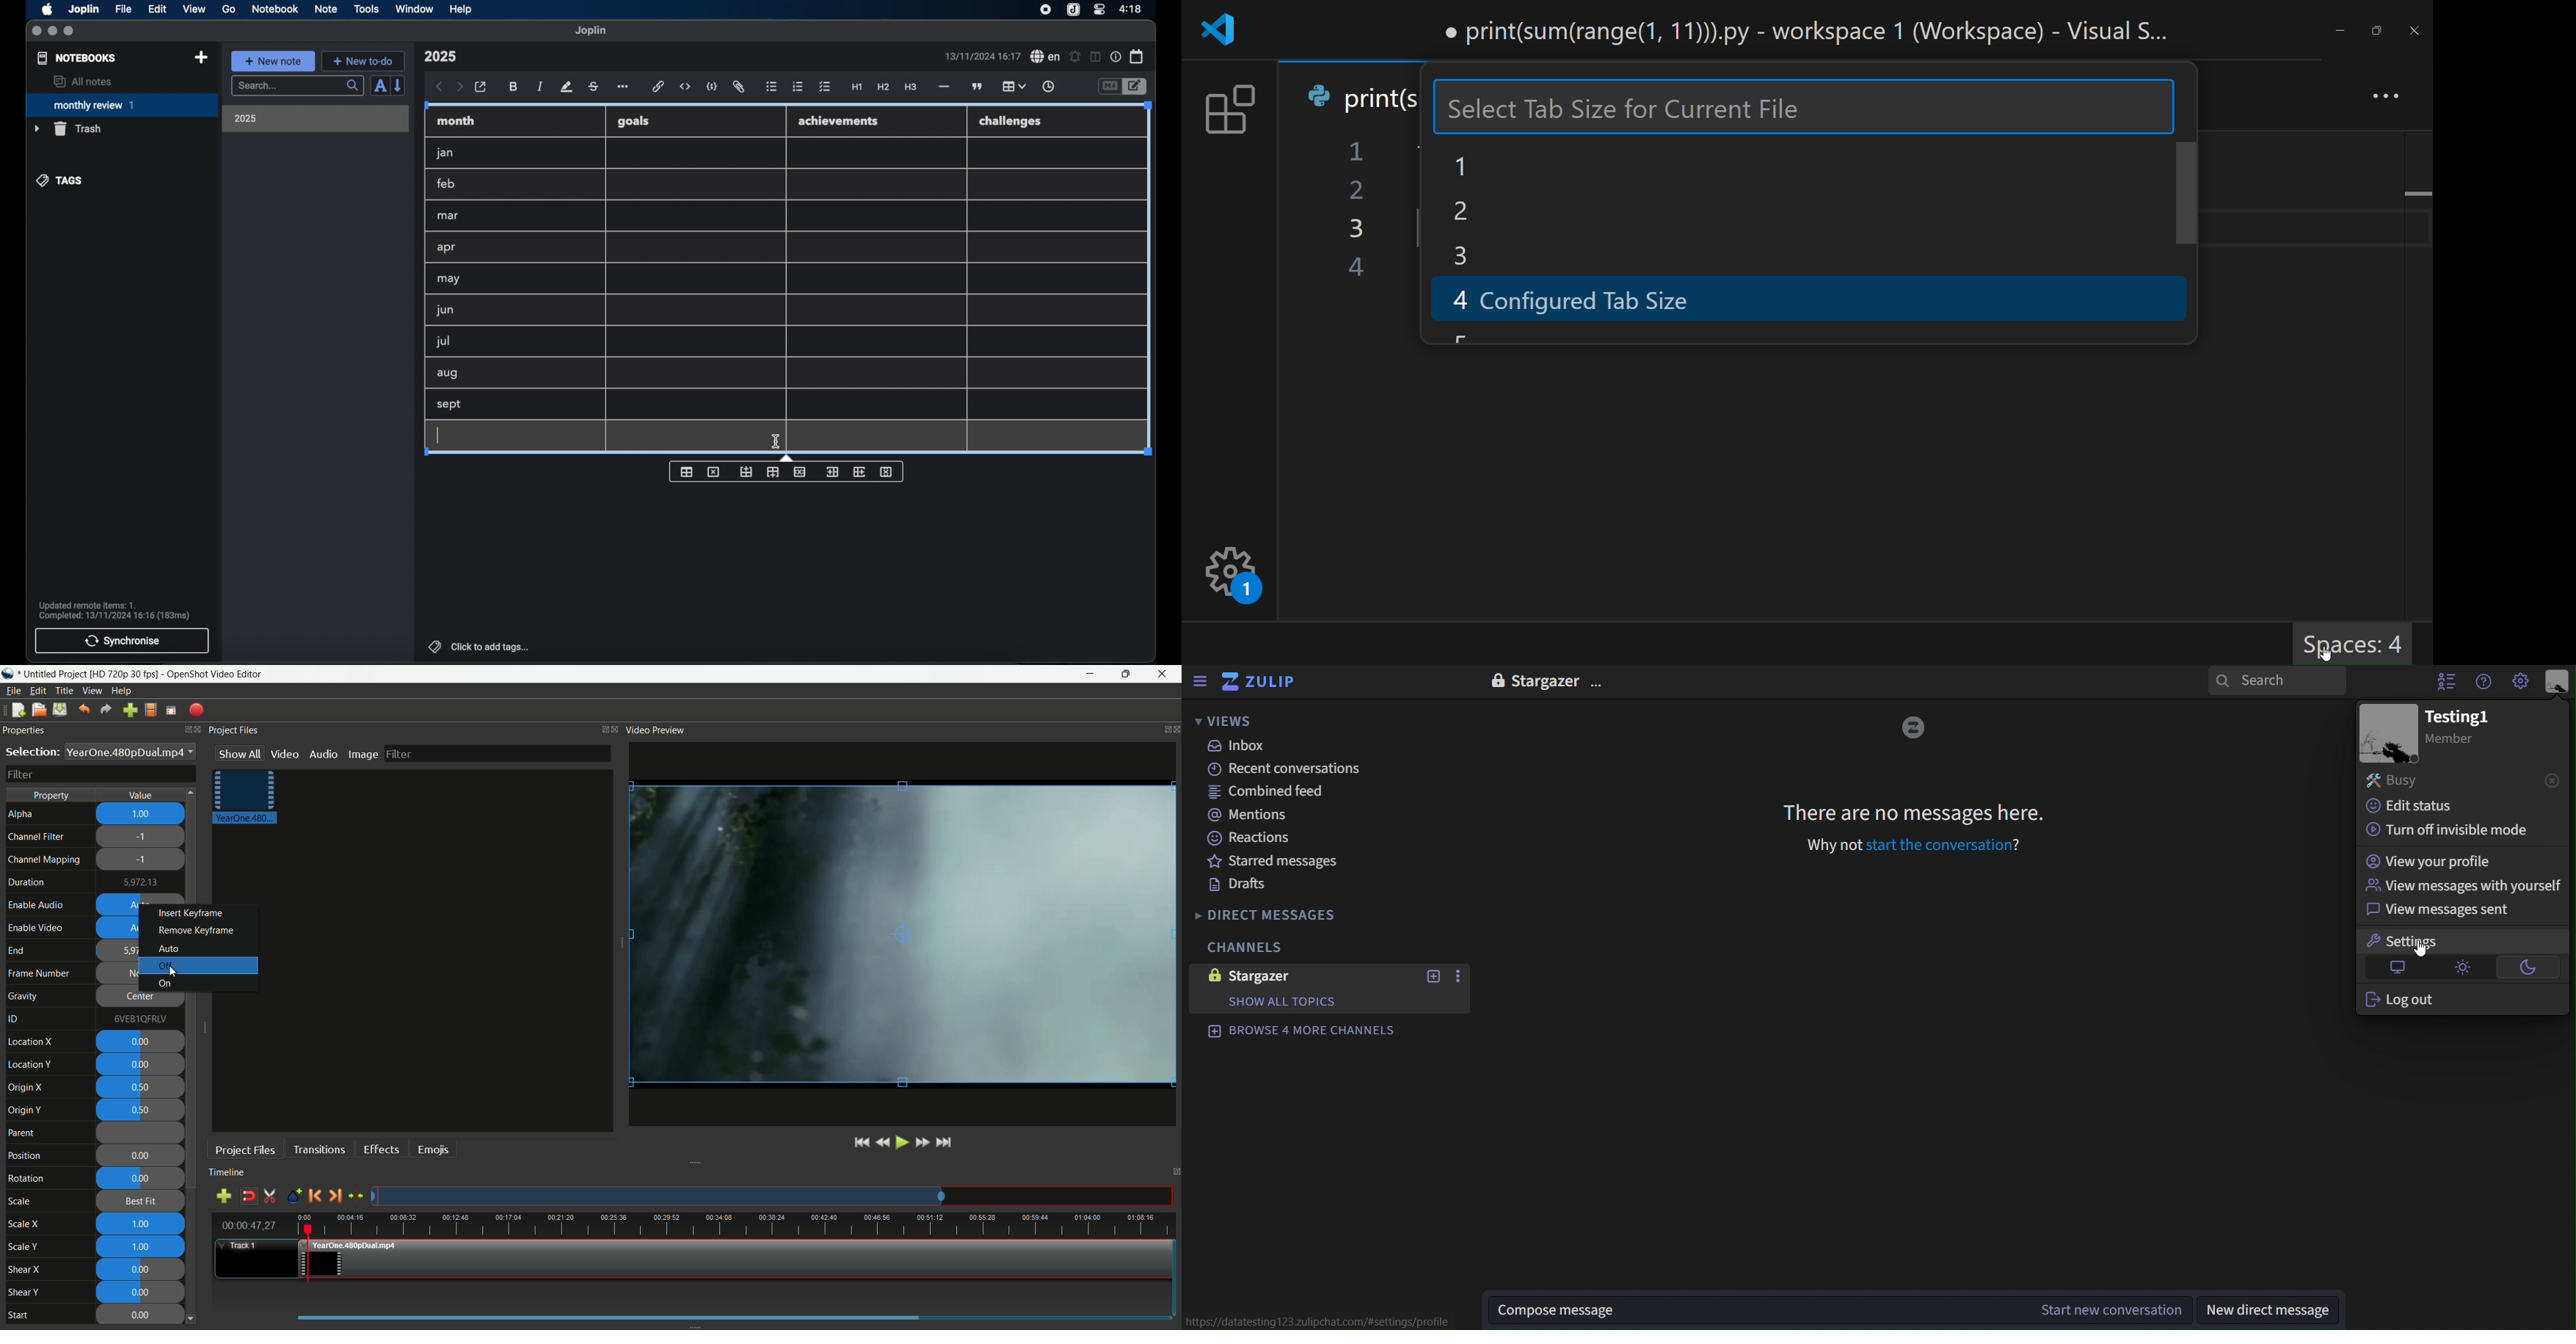 Image resolution: width=2576 pixels, height=1344 pixels. Describe the element at coordinates (201, 58) in the screenshot. I see `new notebook` at that location.